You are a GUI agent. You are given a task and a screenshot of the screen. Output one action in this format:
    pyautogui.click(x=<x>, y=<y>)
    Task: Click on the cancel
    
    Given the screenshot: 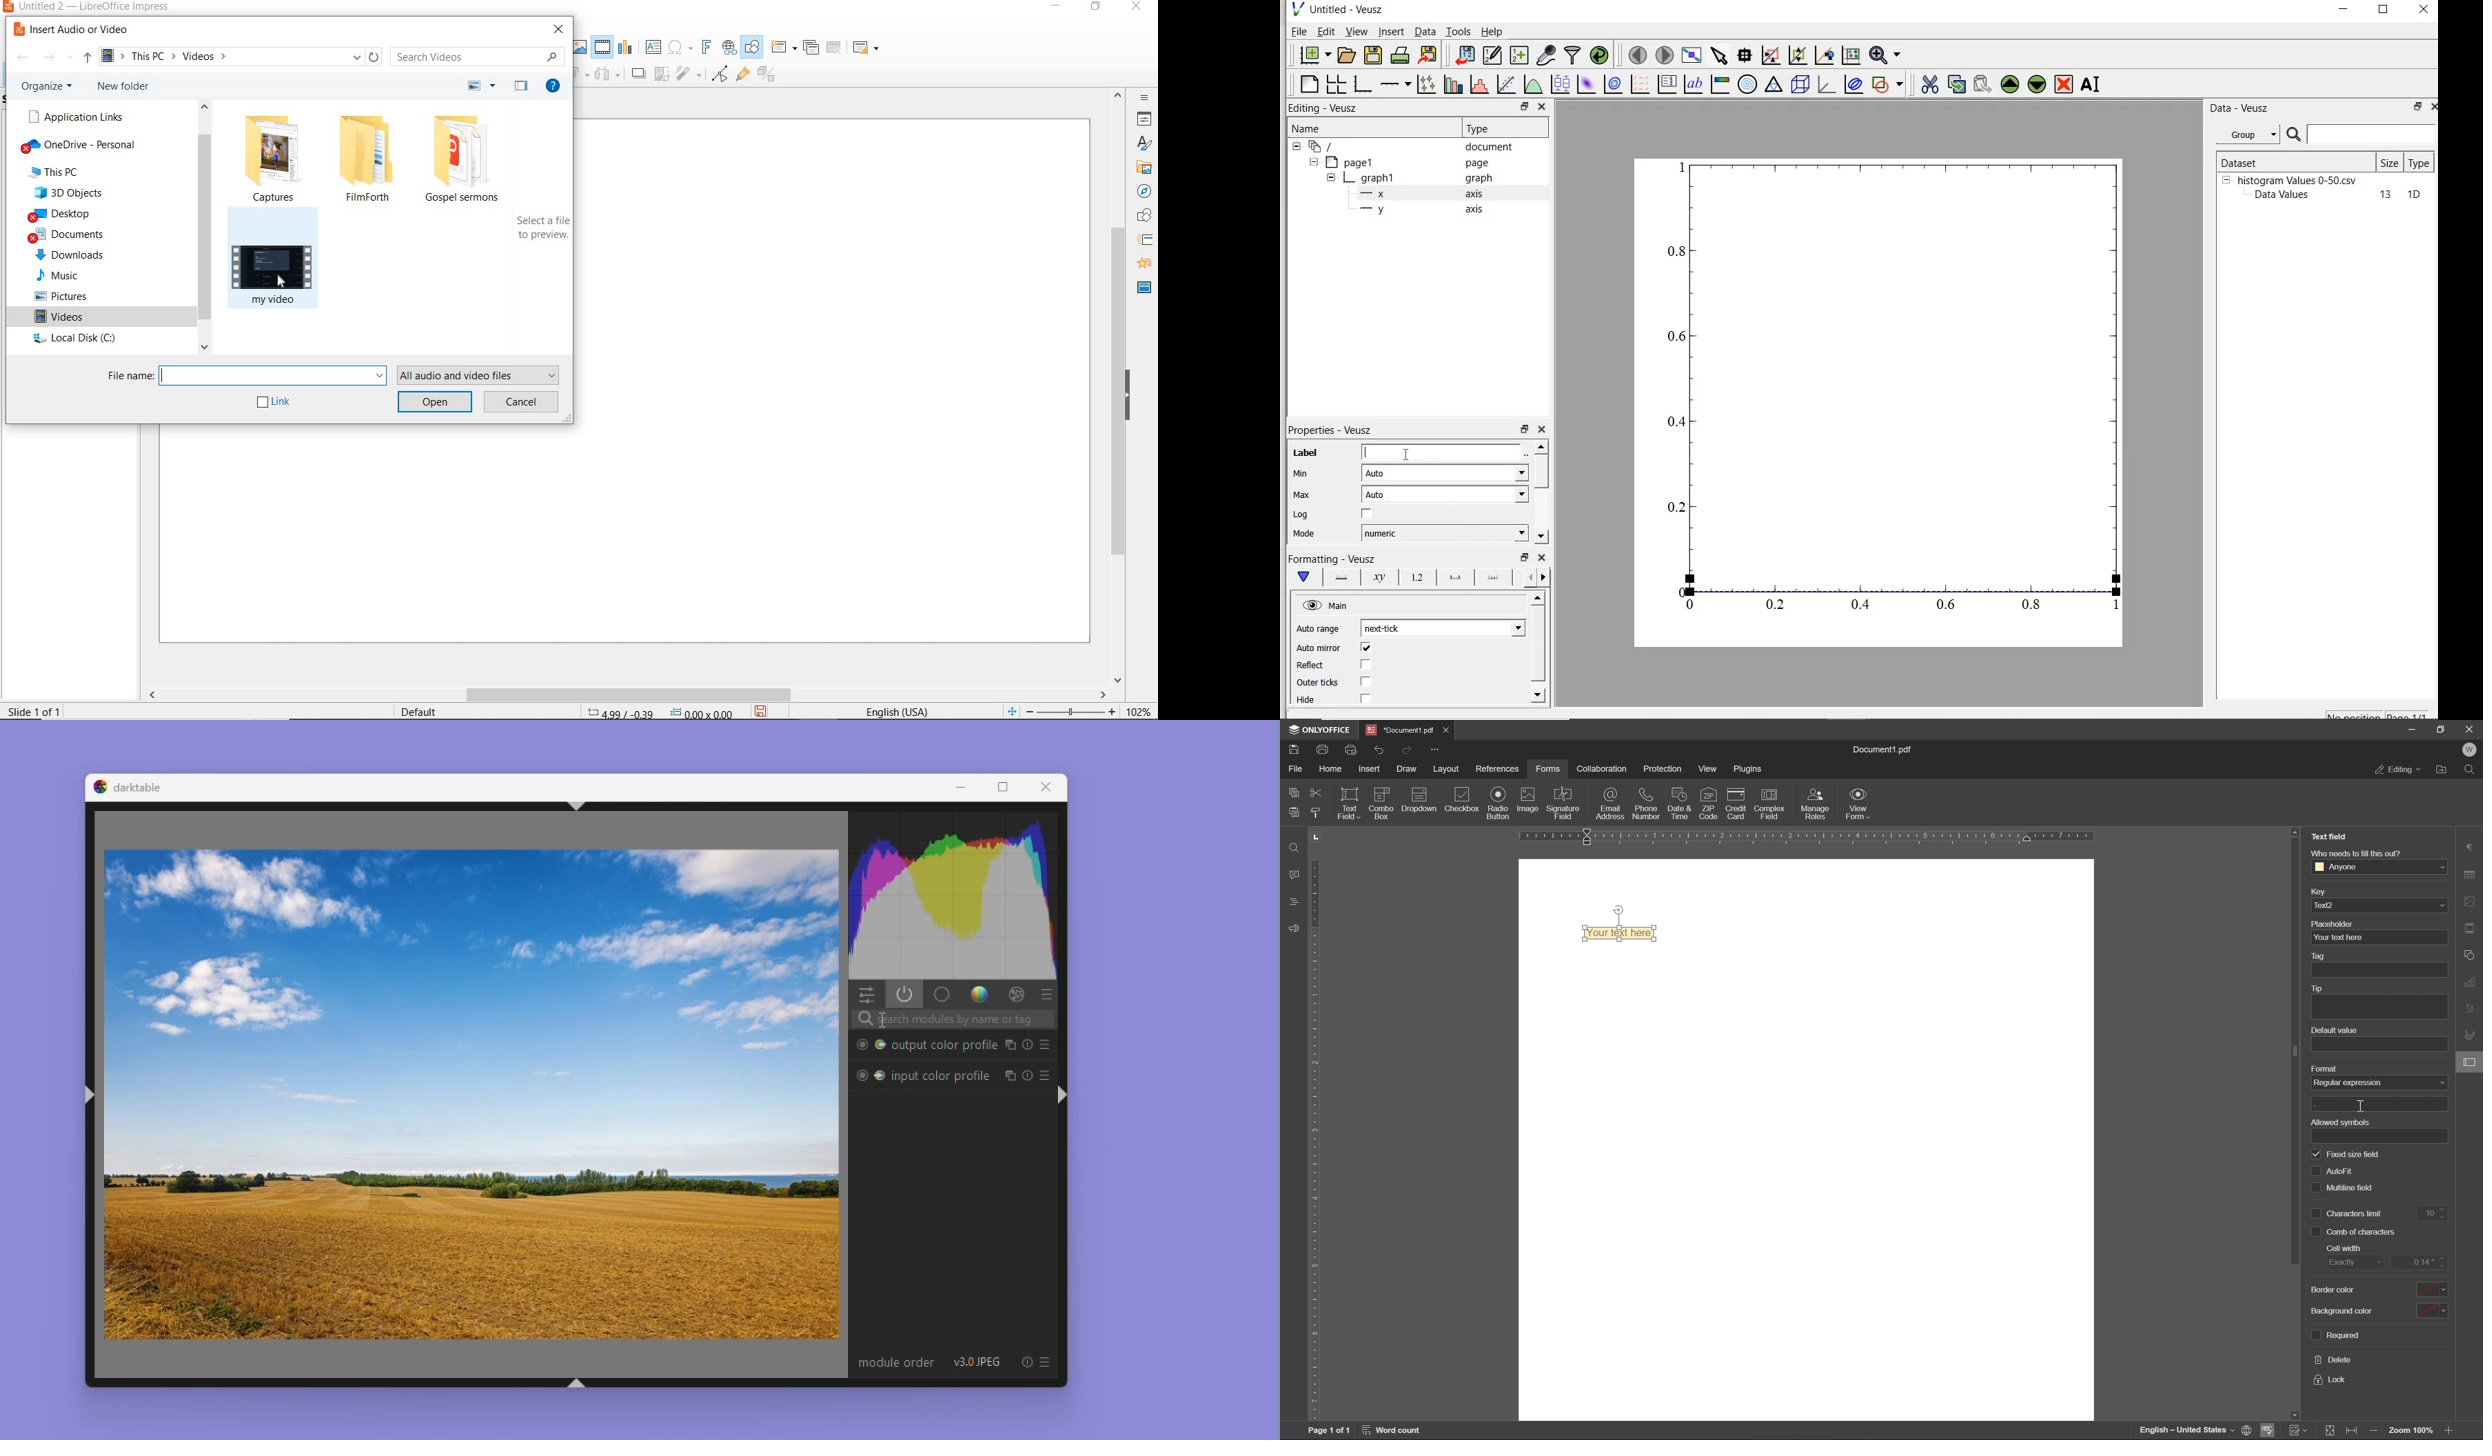 What is the action you would take?
    pyautogui.click(x=523, y=403)
    